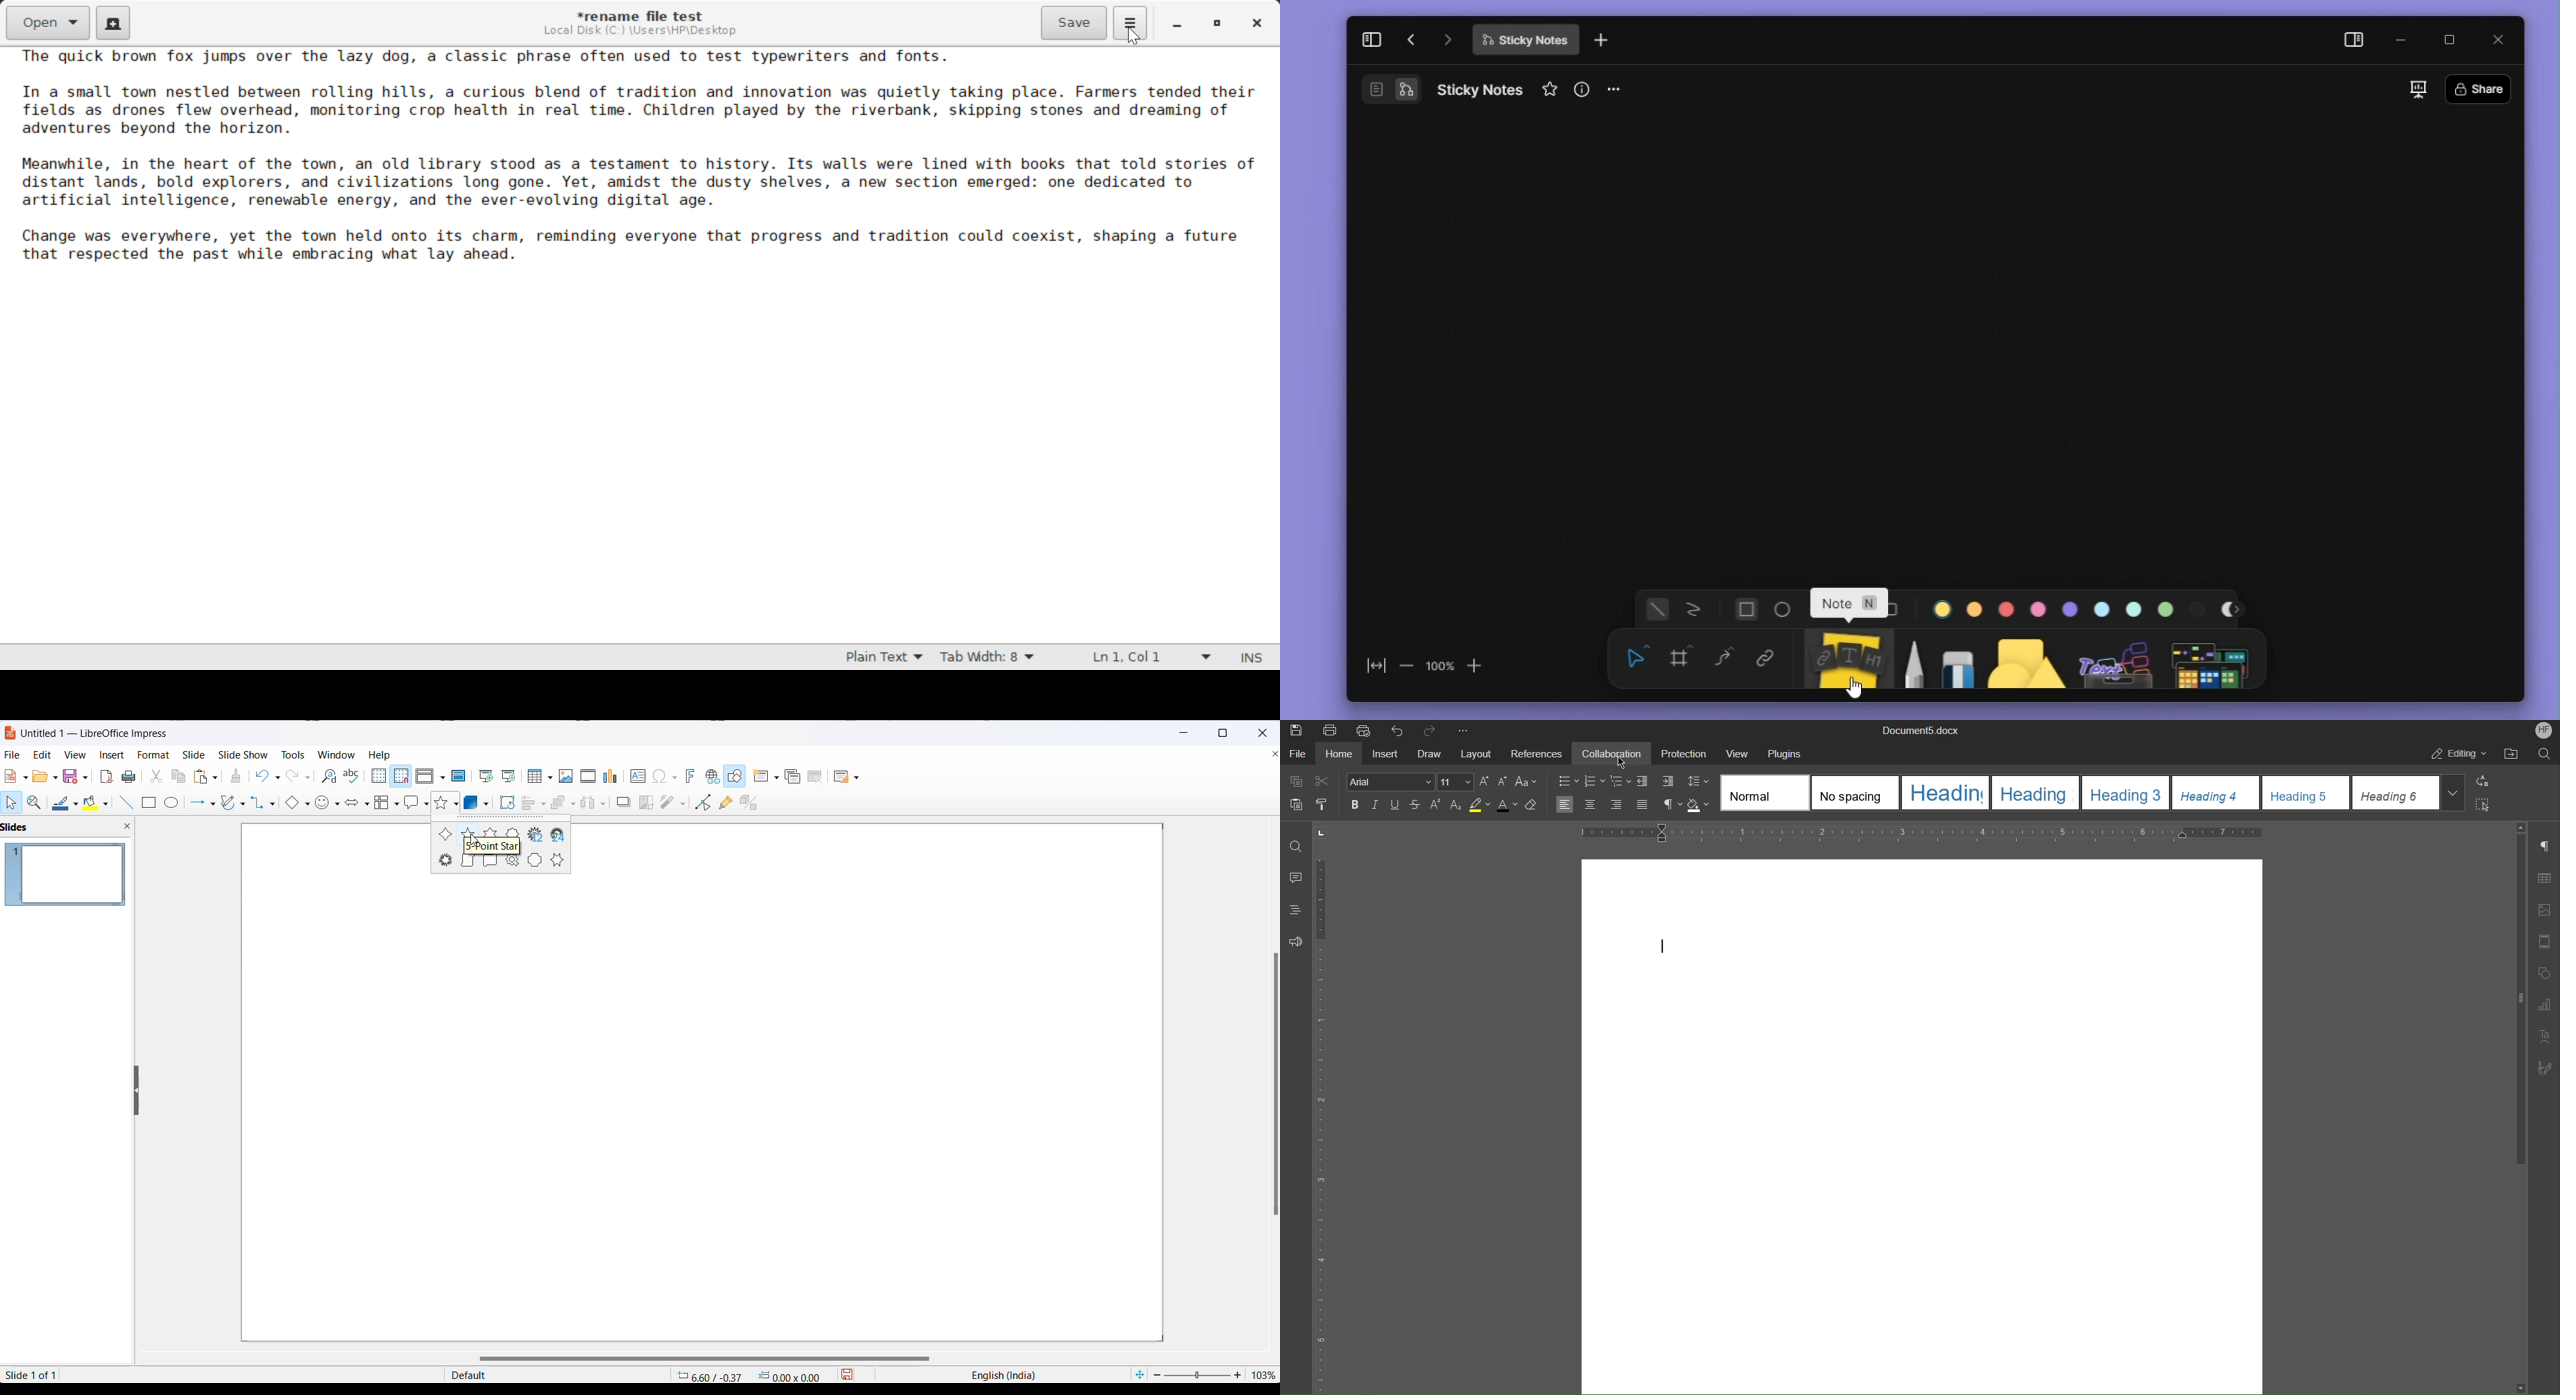 Image resolution: width=2576 pixels, height=1400 pixels. What do you see at coordinates (1272, 755) in the screenshot?
I see `close document` at bounding box center [1272, 755].